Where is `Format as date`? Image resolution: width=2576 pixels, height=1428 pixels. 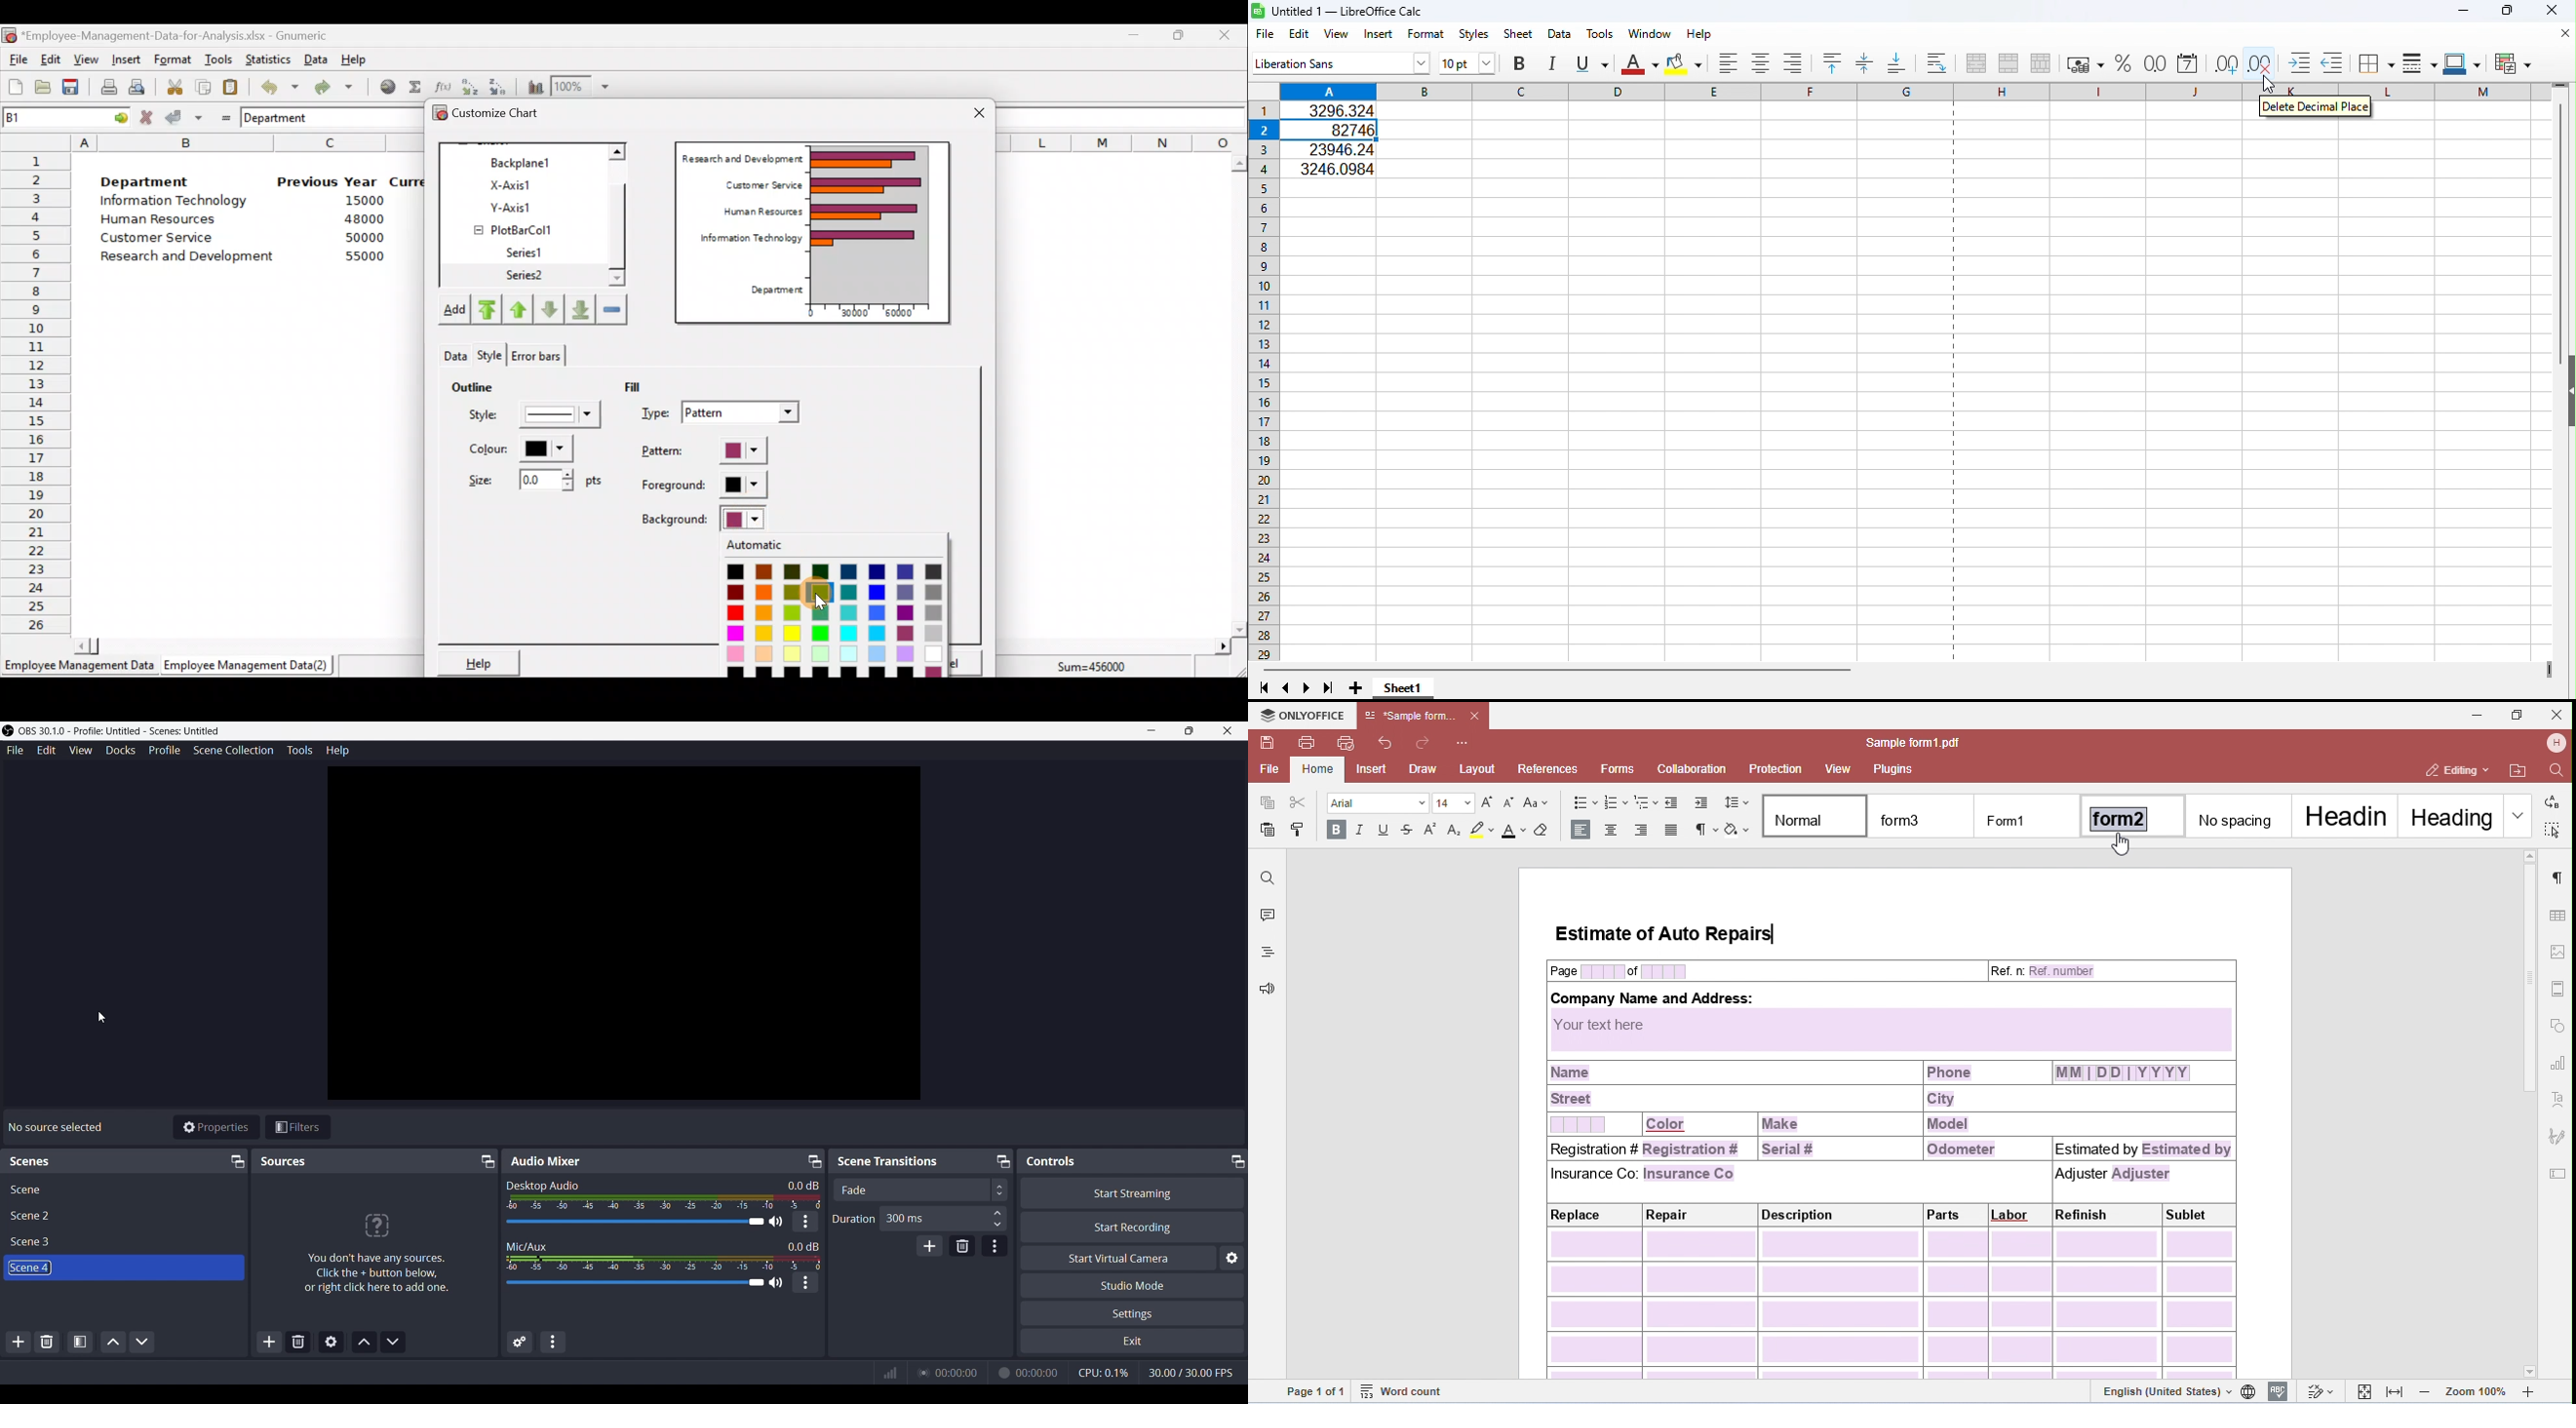
Format as date is located at coordinates (2187, 62).